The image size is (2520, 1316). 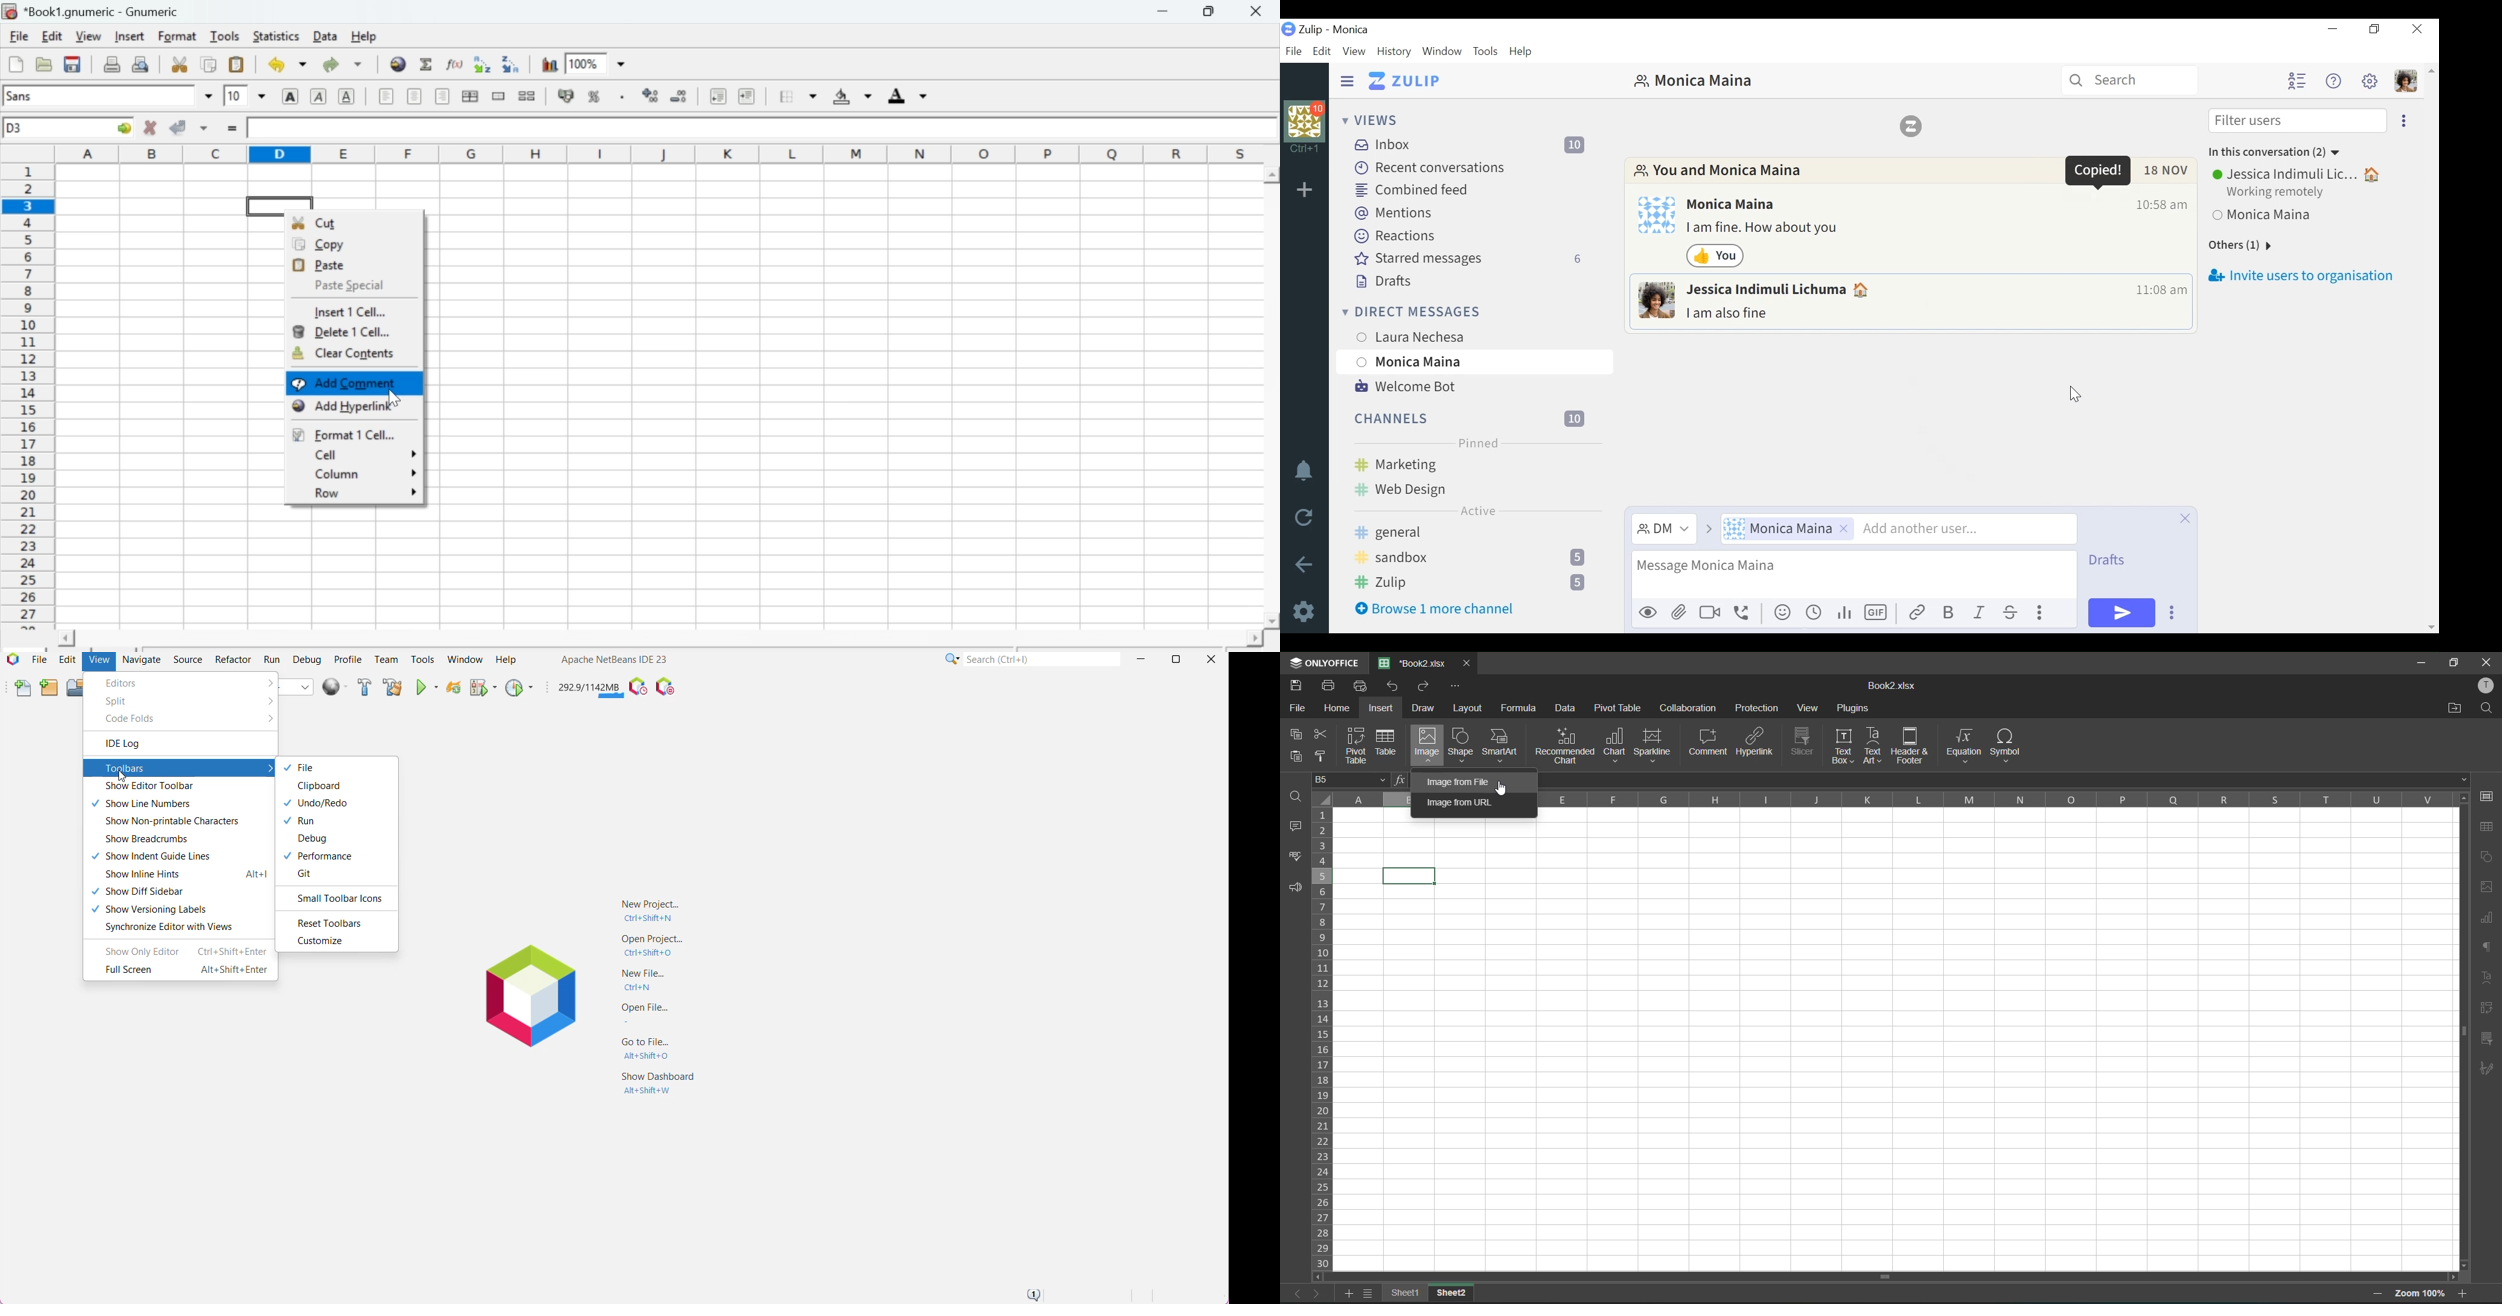 What do you see at coordinates (227, 37) in the screenshot?
I see `Tools` at bounding box center [227, 37].